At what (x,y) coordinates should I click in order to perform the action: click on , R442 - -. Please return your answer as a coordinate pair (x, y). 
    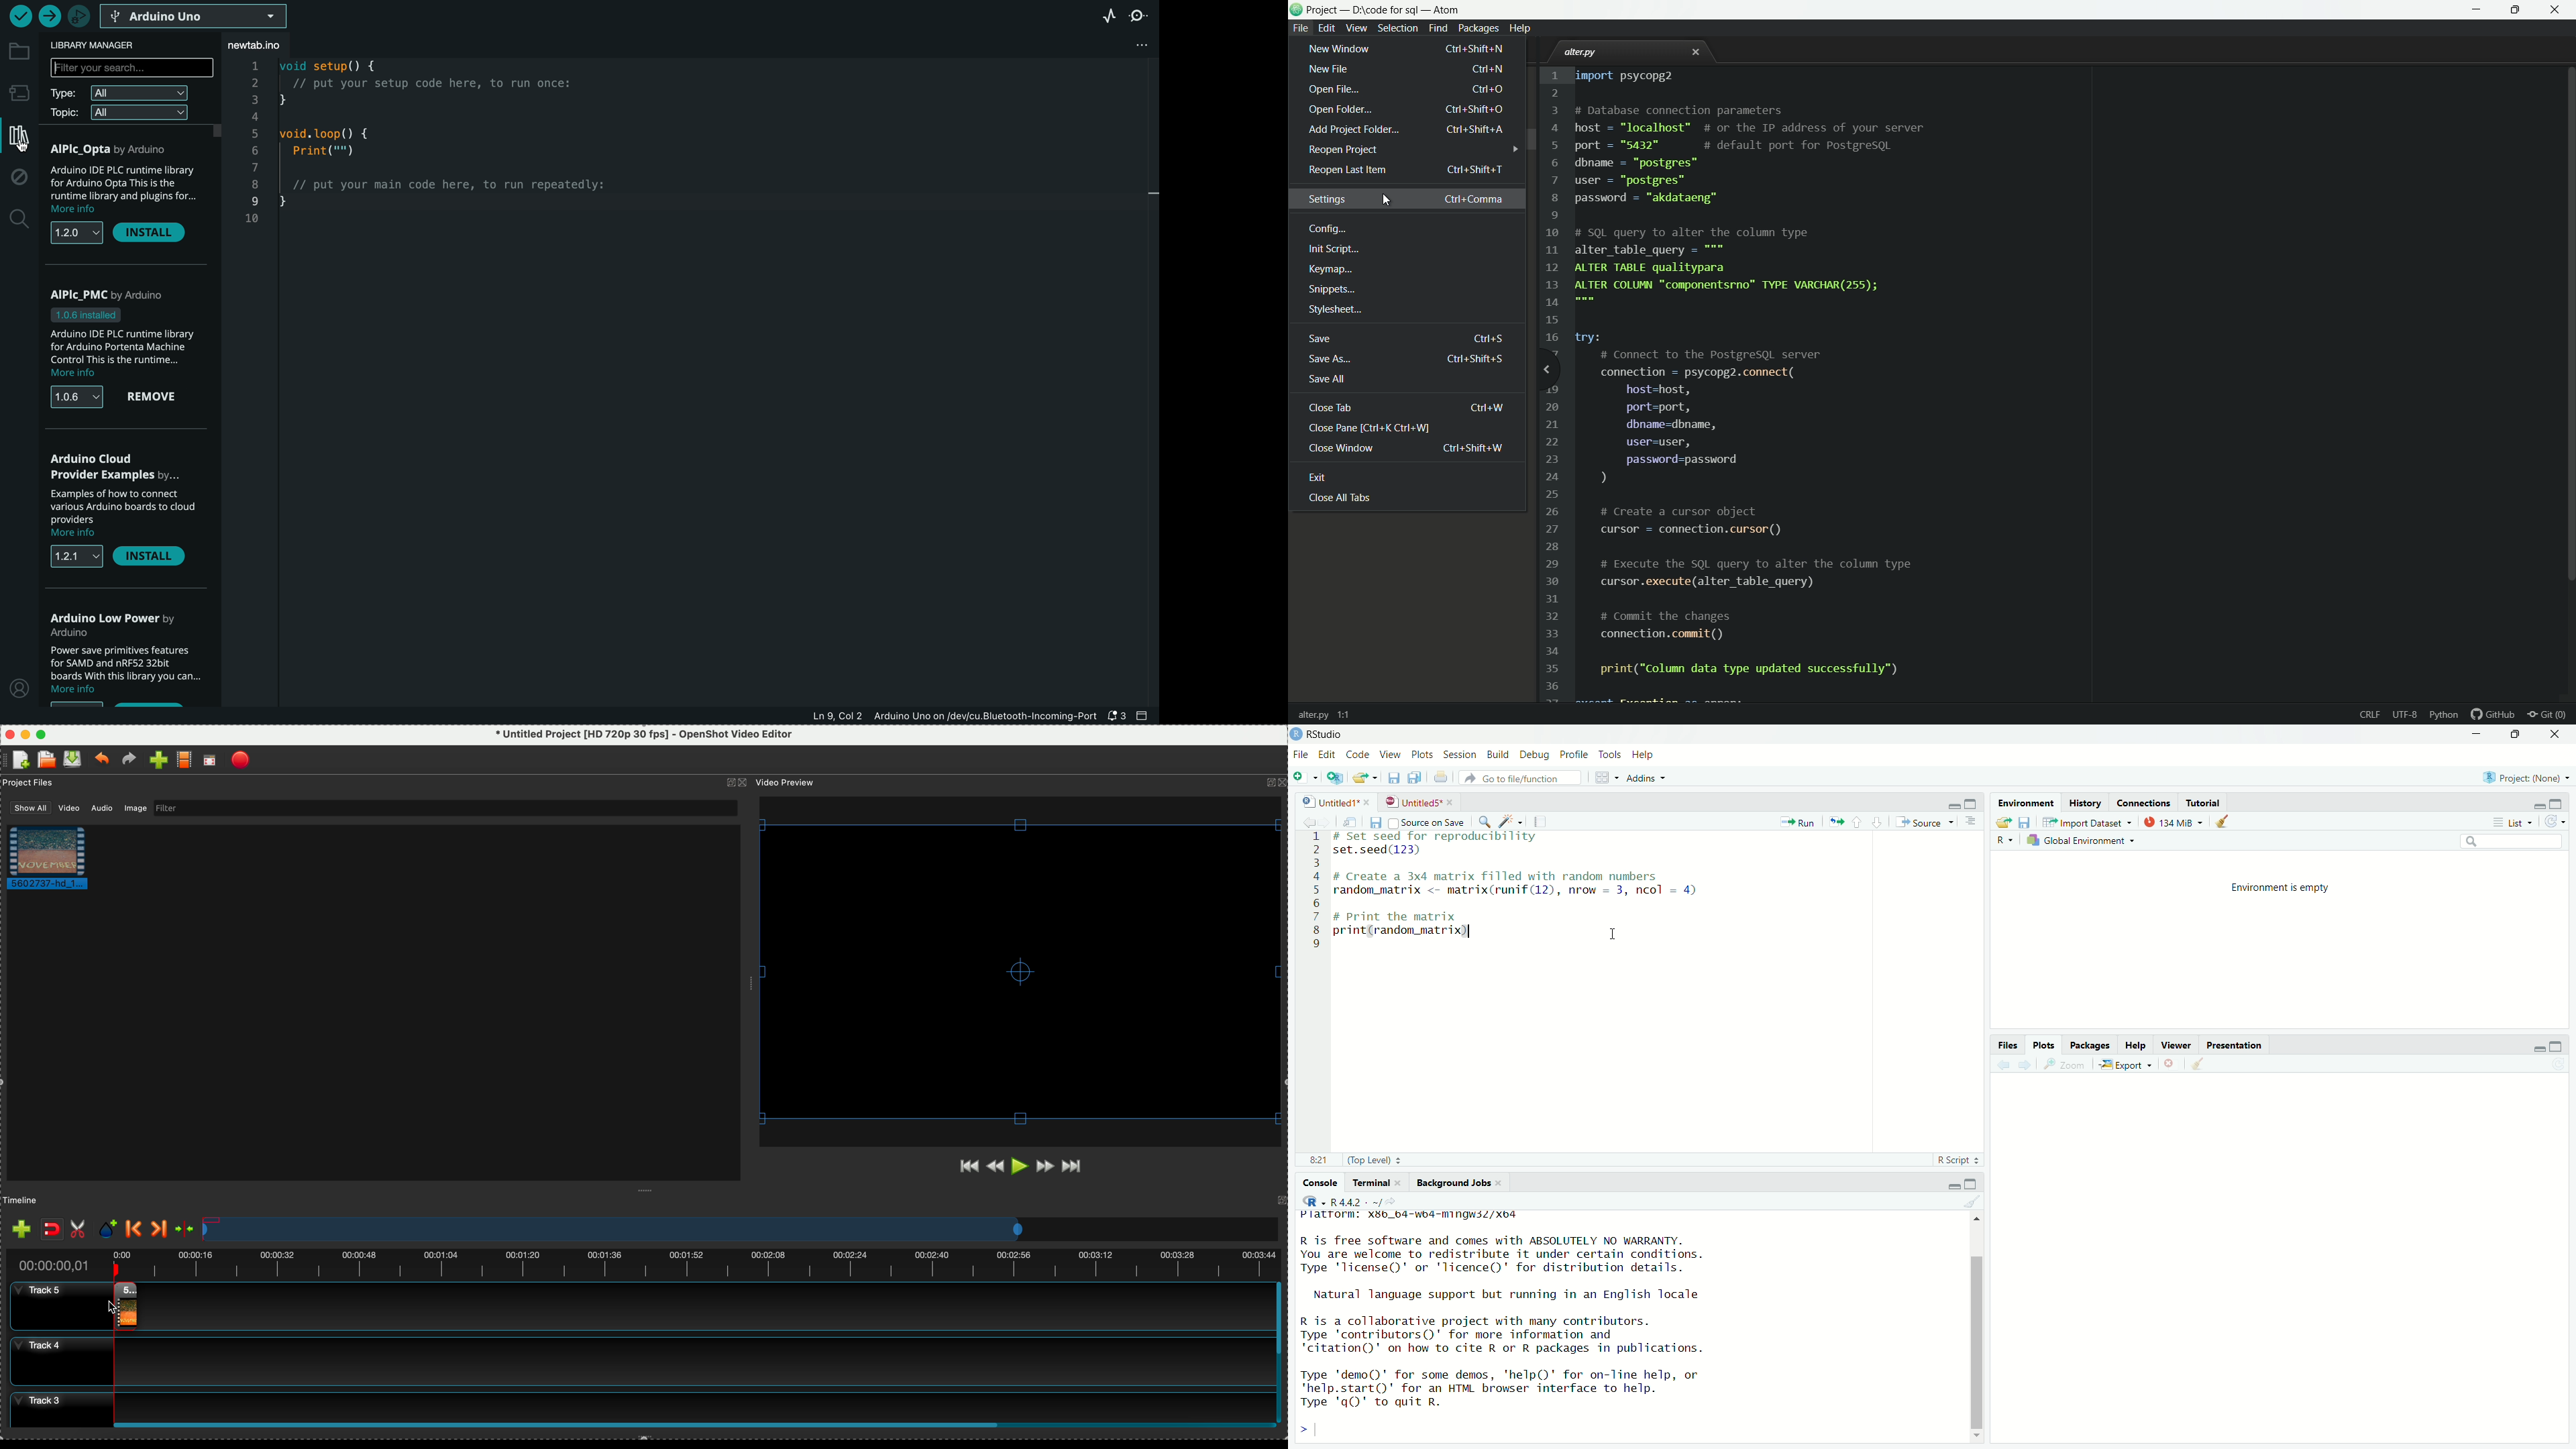
    Looking at the image, I should click on (1356, 1201).